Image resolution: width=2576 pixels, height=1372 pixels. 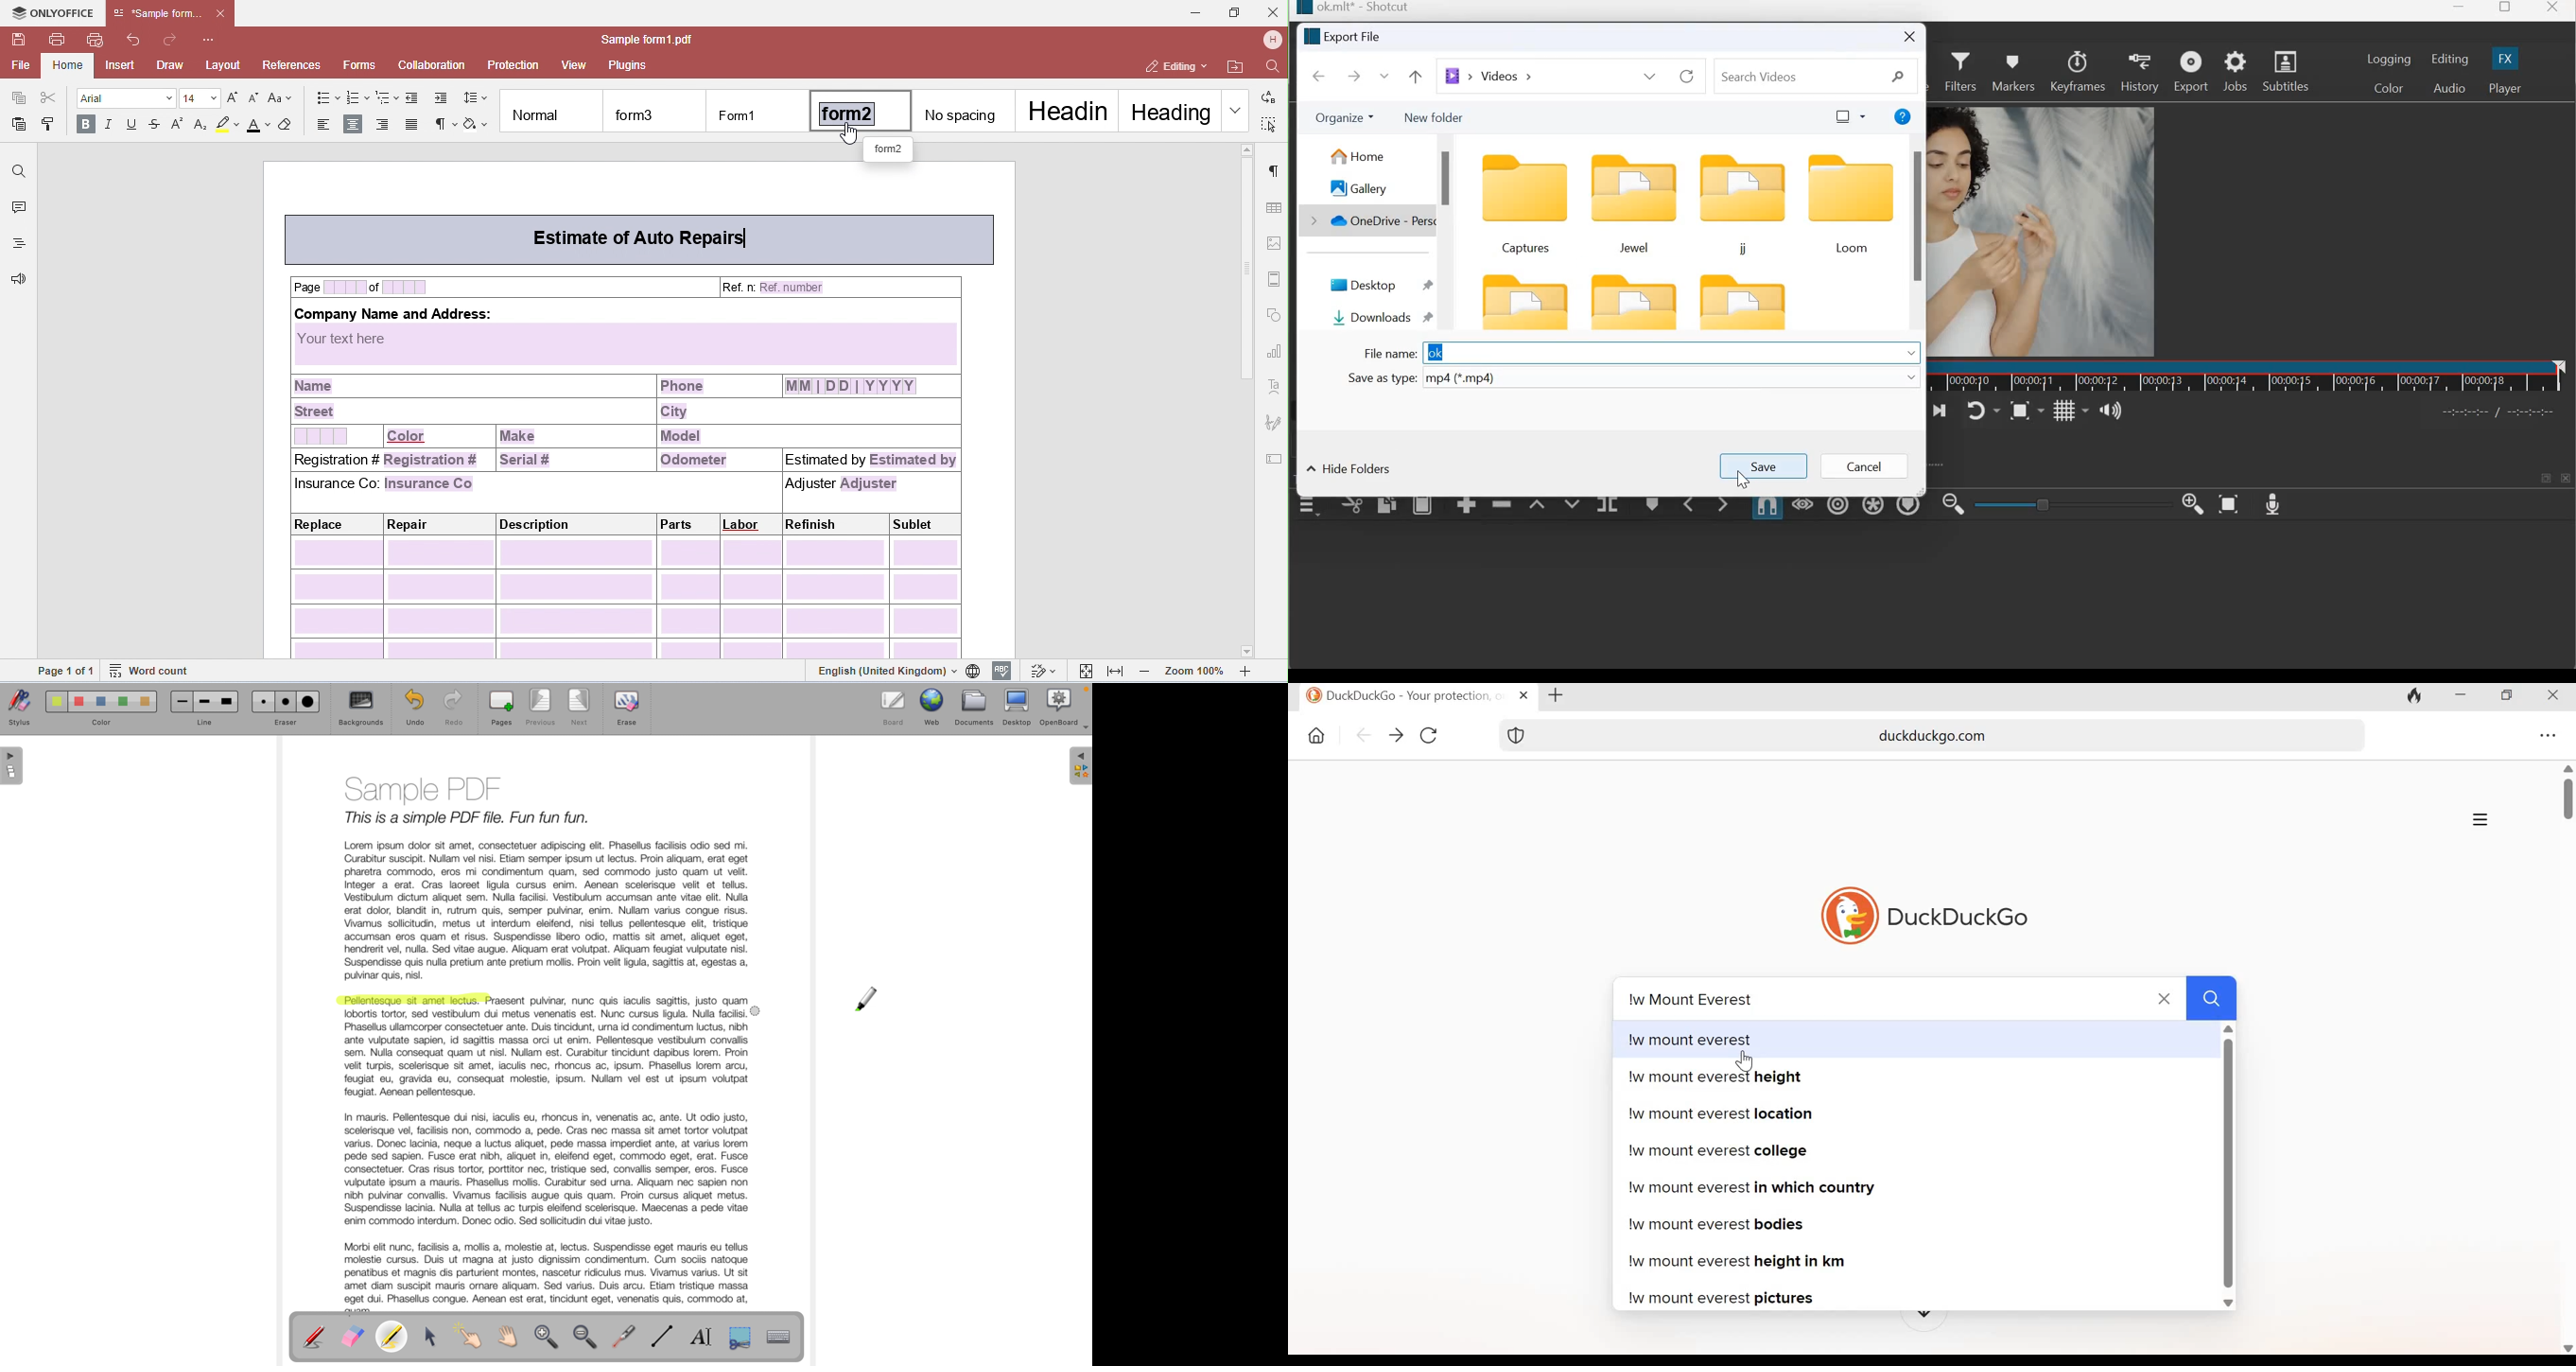 I want to click on close, so click(x=2567, y=478).